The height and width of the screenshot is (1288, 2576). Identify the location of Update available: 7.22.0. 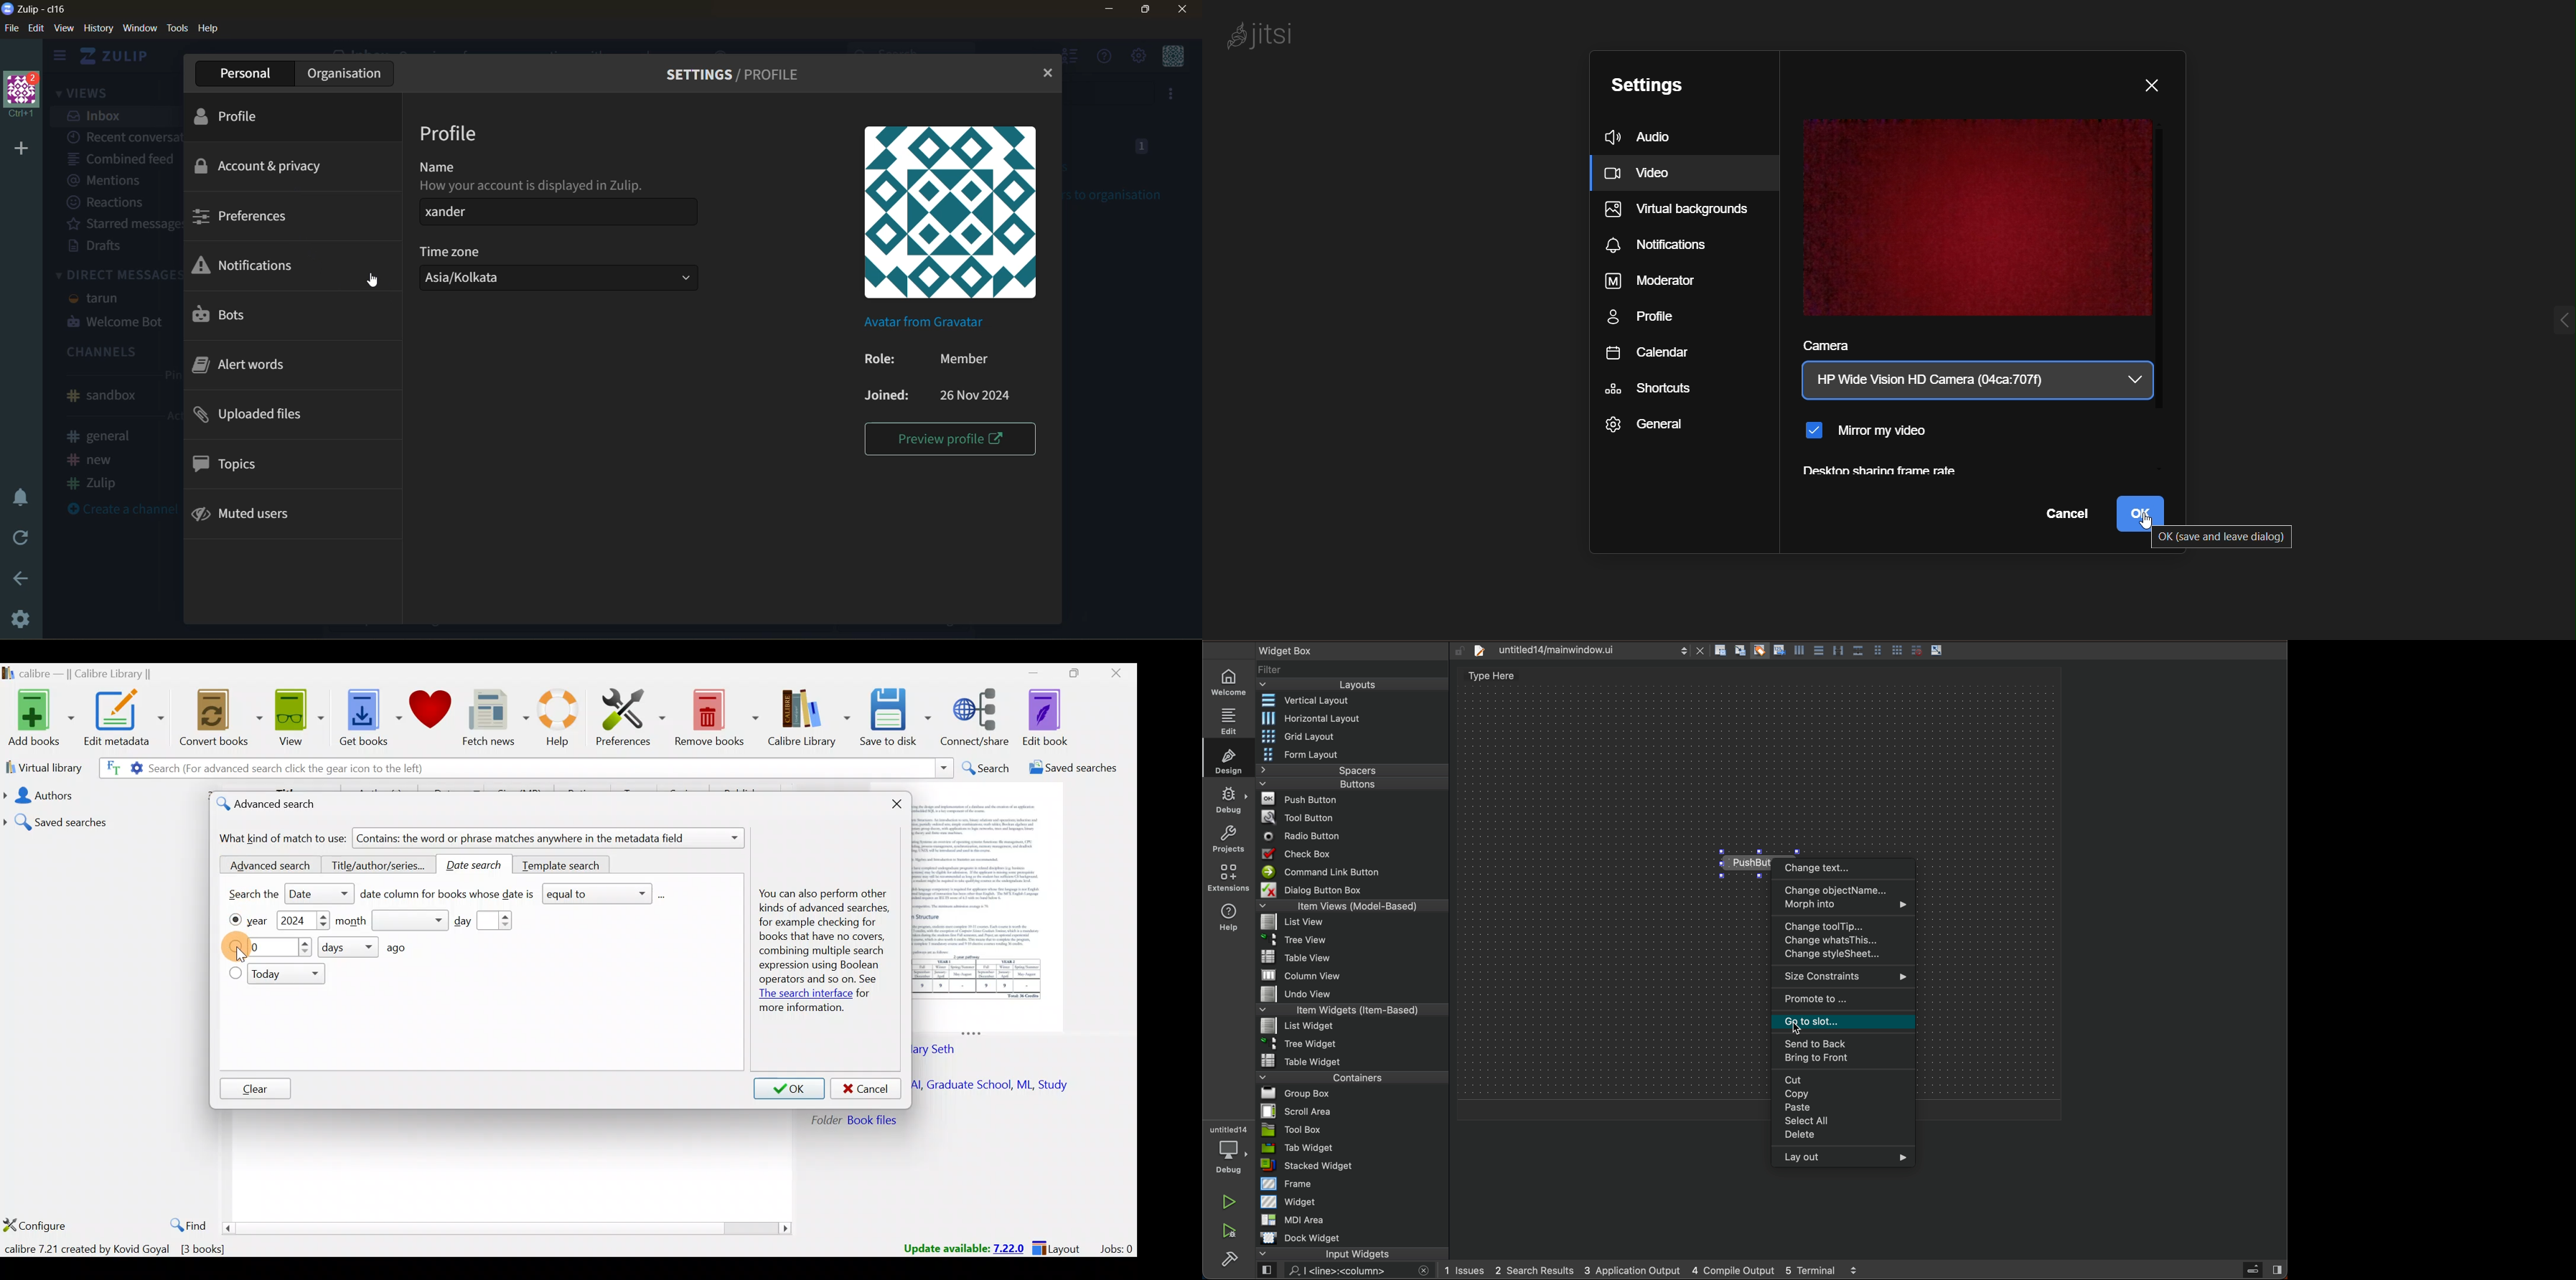
(958, 1247).